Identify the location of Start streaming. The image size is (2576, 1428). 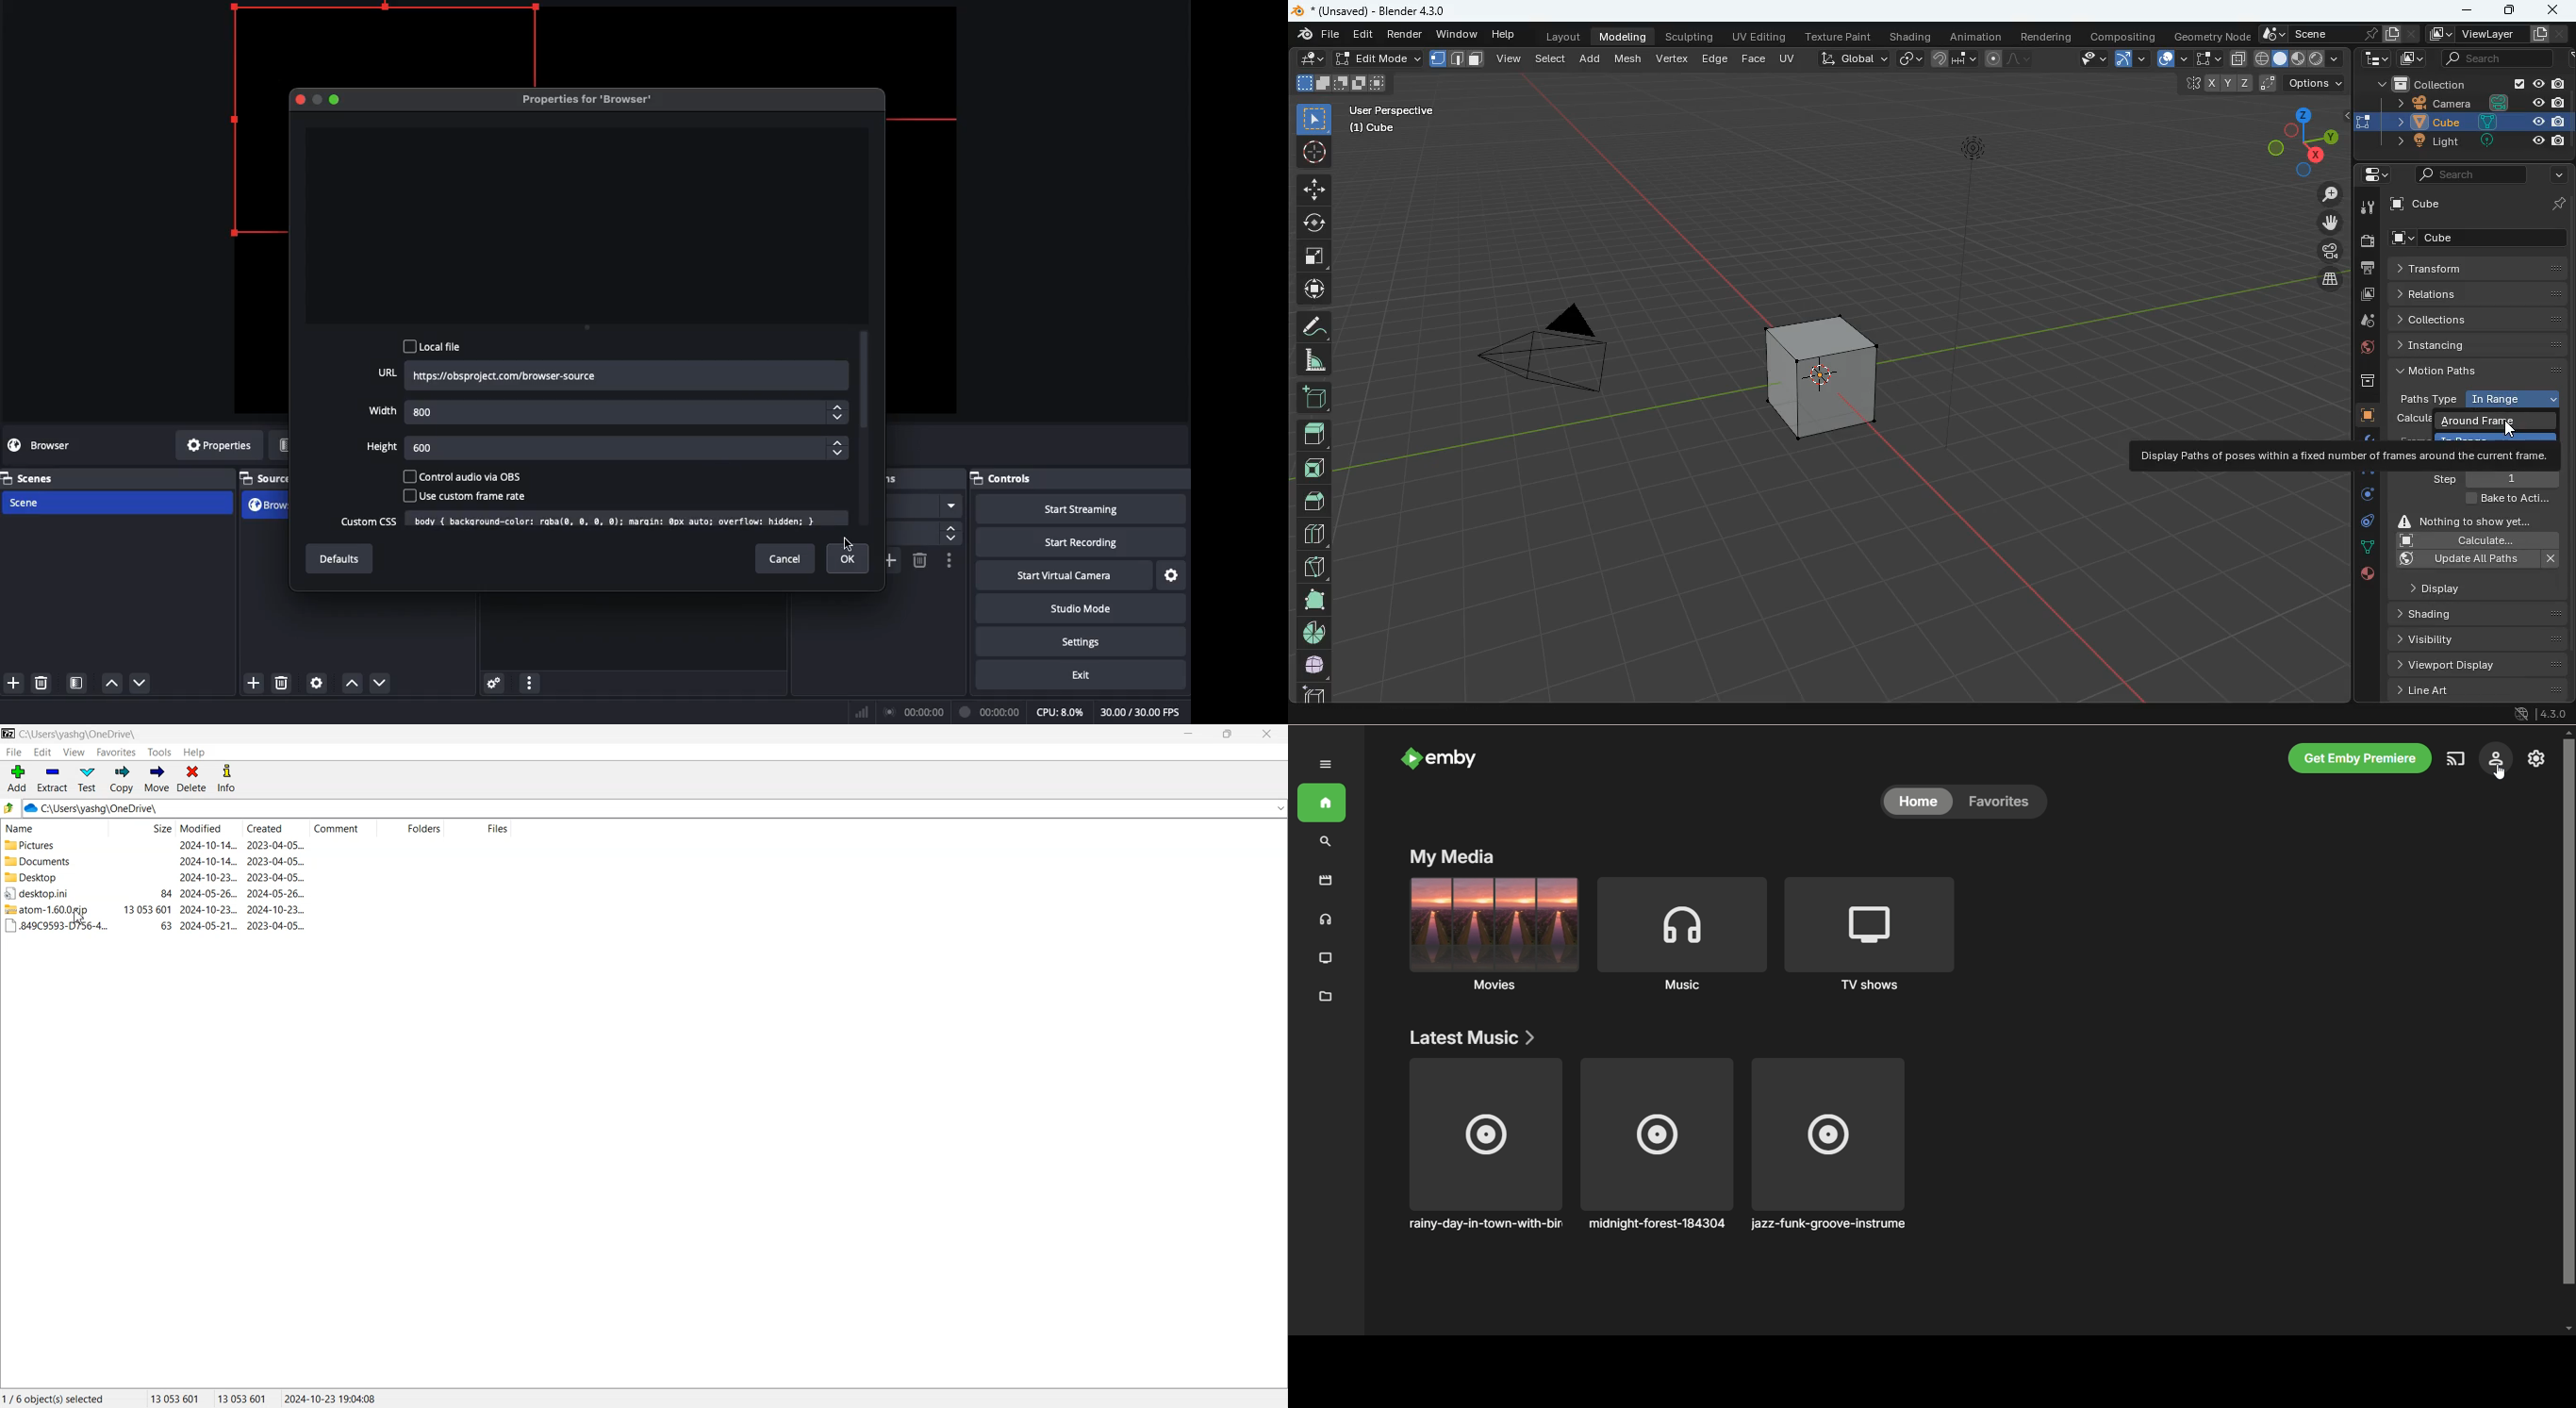
(1087, 506).